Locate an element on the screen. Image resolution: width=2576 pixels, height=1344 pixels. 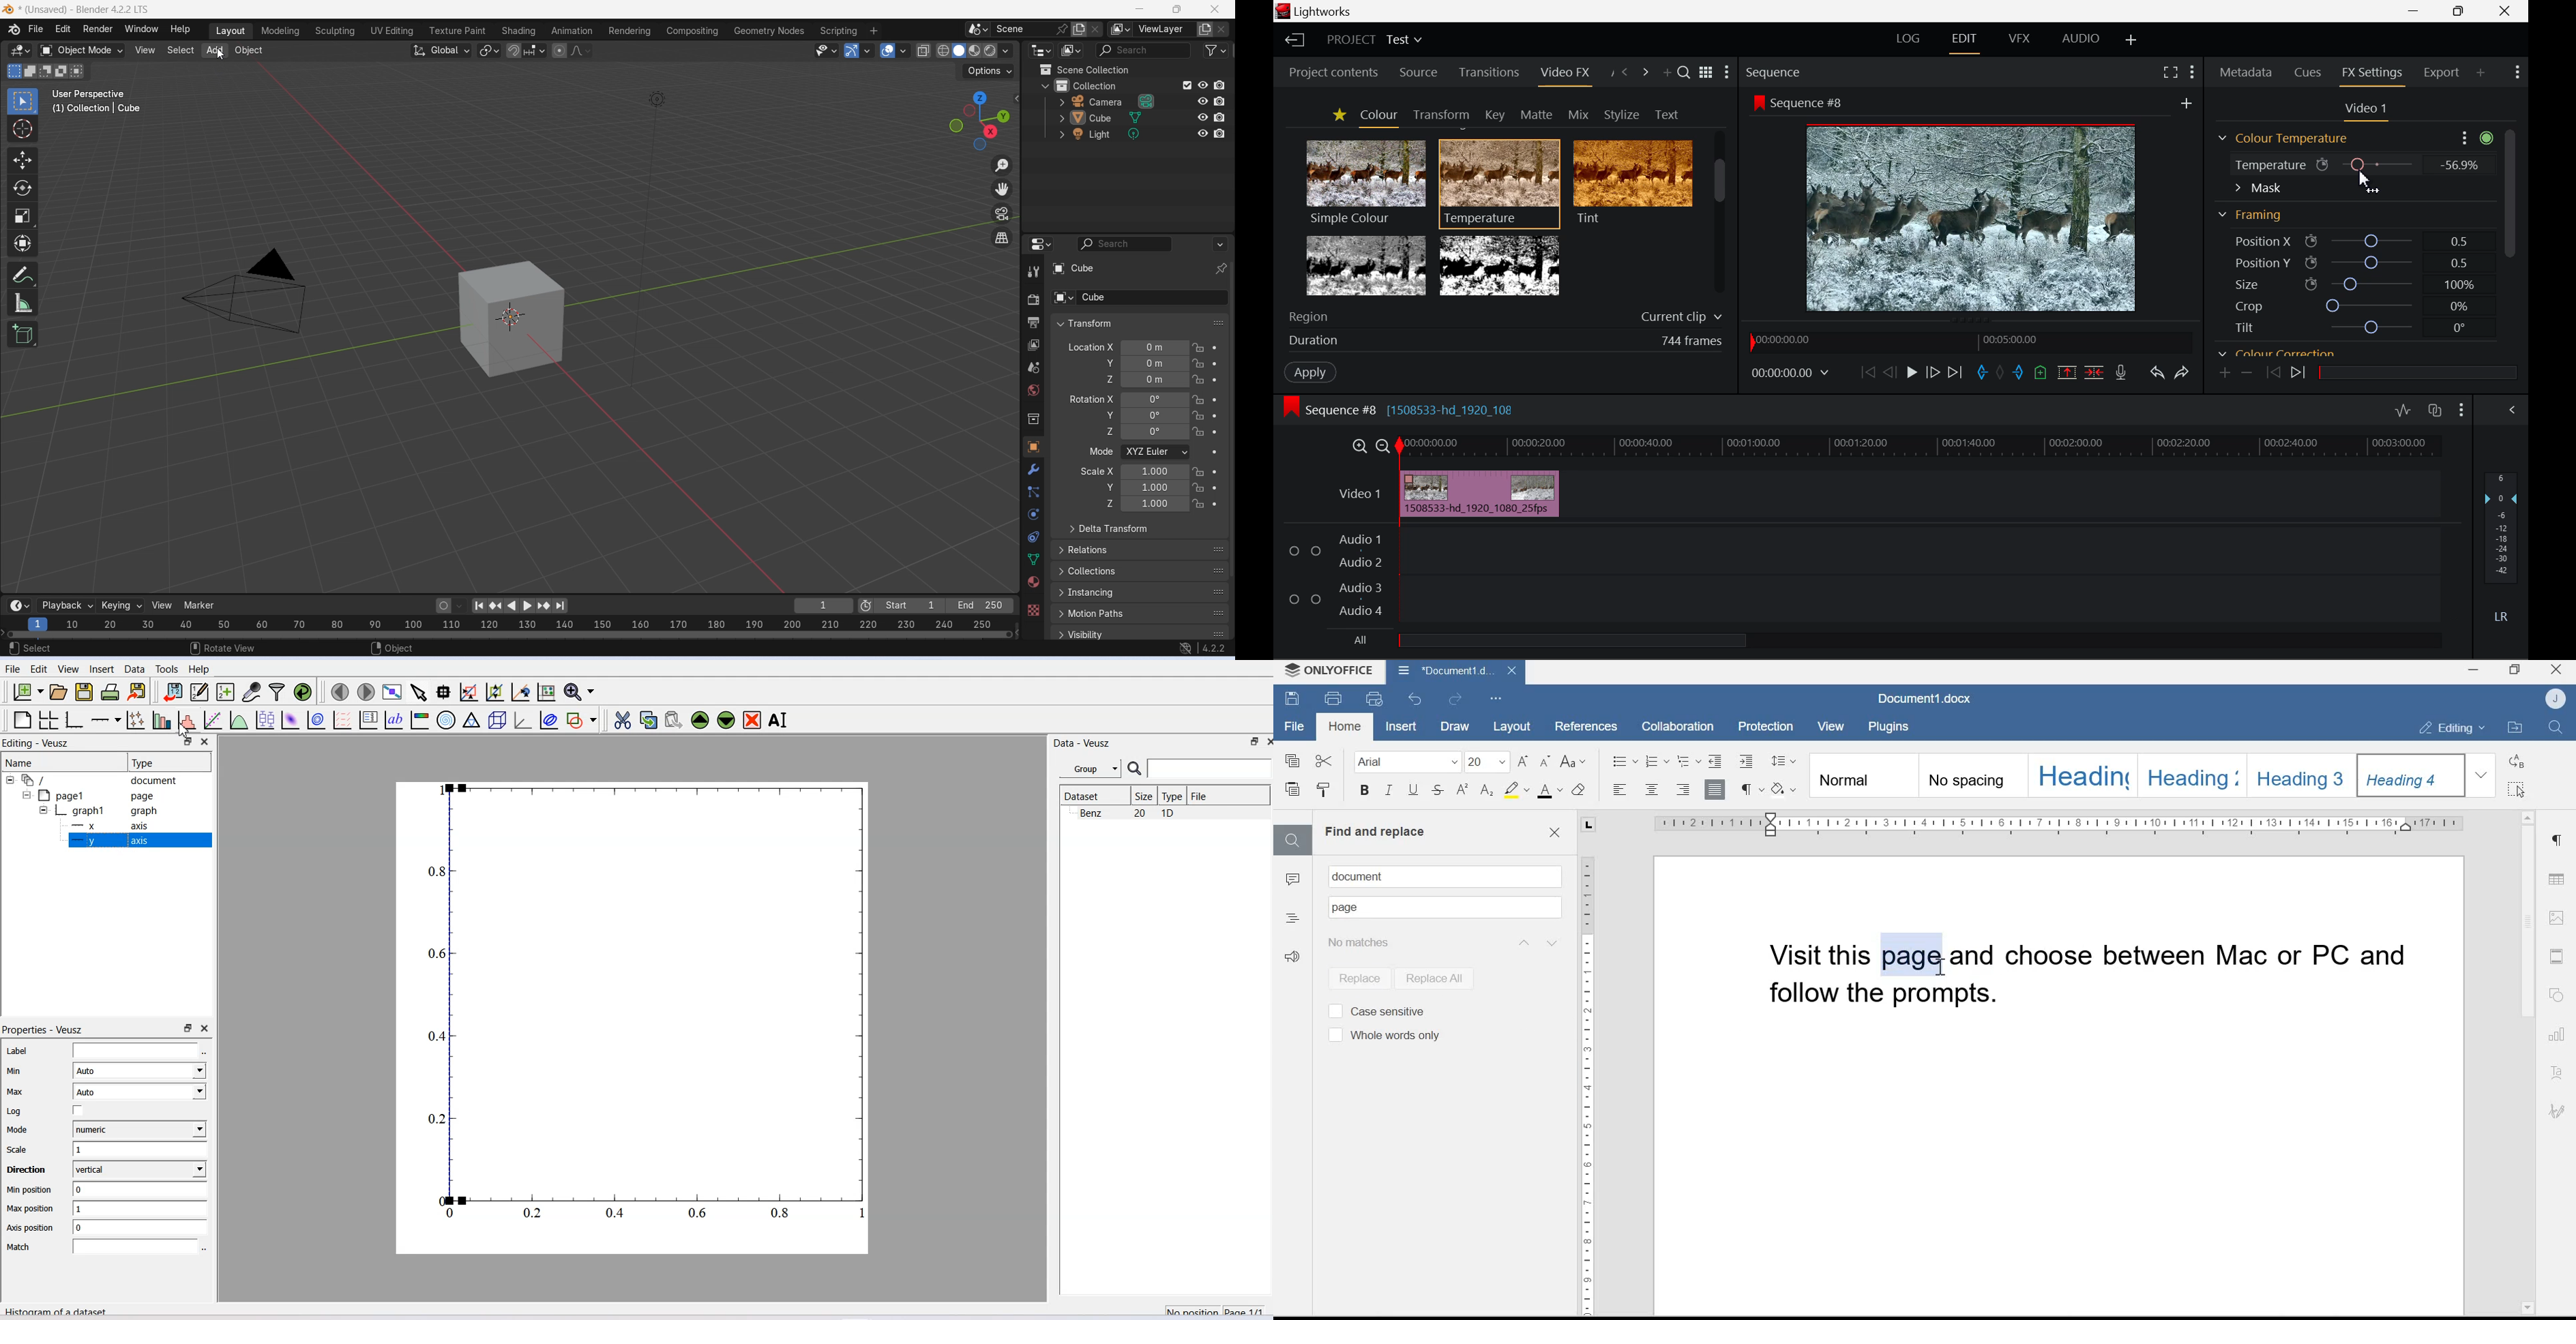
icon is located at coordinates (2311, 284).